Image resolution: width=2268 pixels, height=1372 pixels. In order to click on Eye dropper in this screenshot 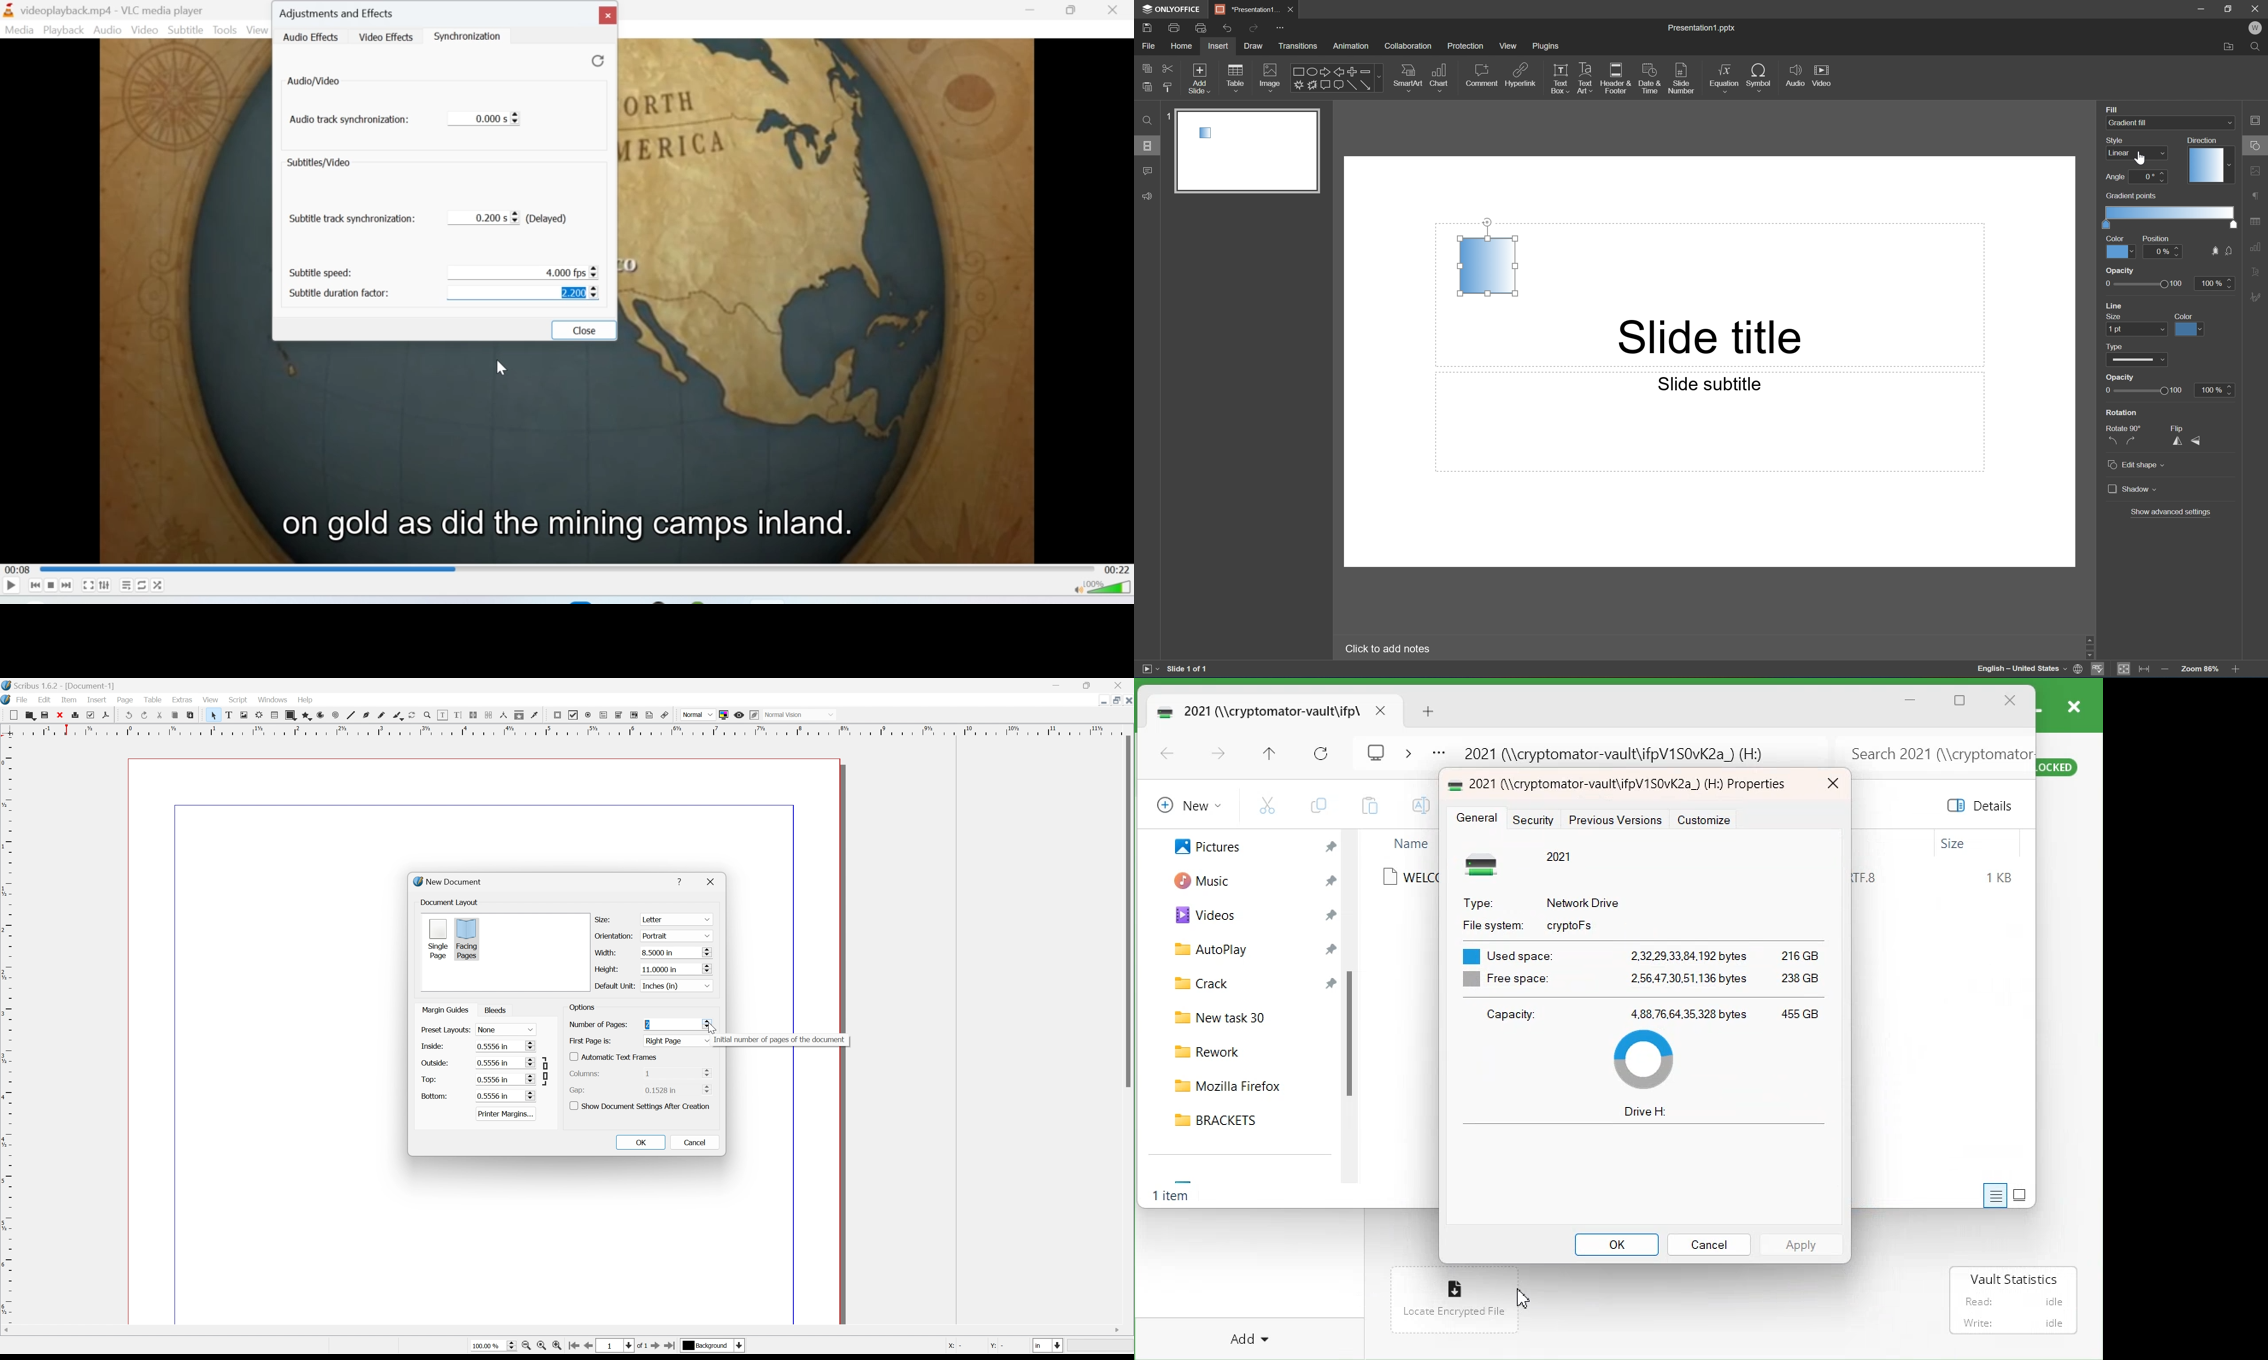, I will do `click(536, 715)`.